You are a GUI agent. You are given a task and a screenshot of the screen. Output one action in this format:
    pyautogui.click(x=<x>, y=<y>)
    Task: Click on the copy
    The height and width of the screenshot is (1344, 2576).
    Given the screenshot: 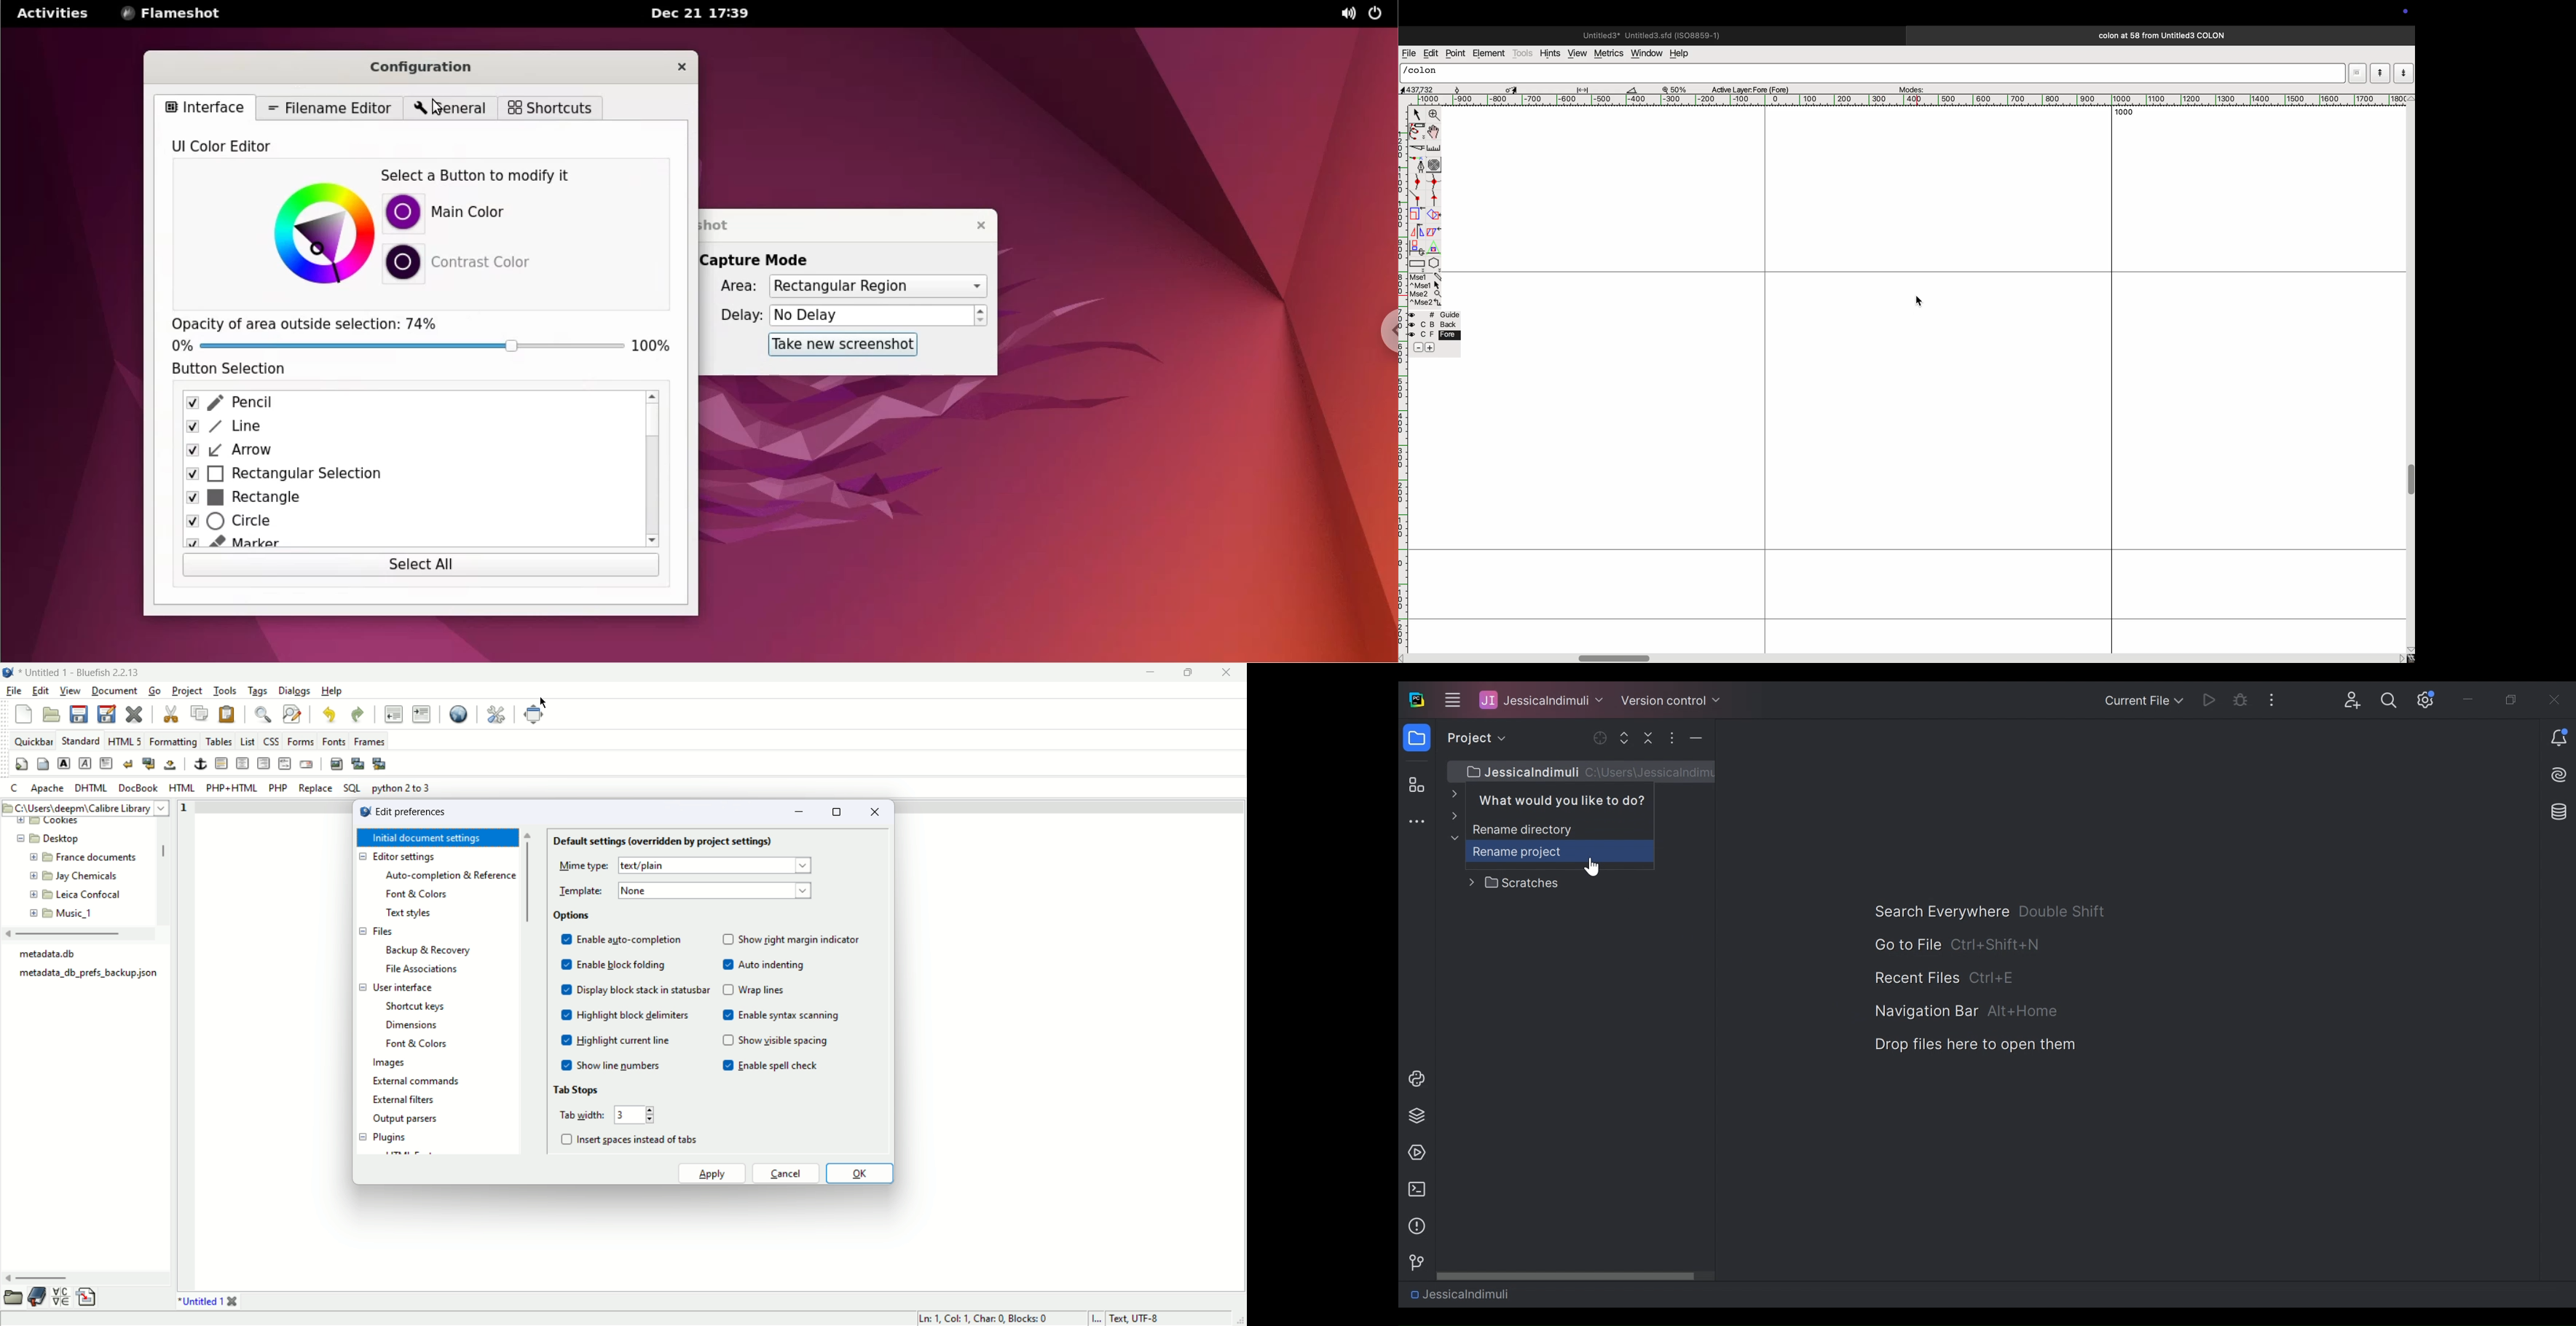 What is the action you would take?
    pyautogui.click(x=200, y=714)
    